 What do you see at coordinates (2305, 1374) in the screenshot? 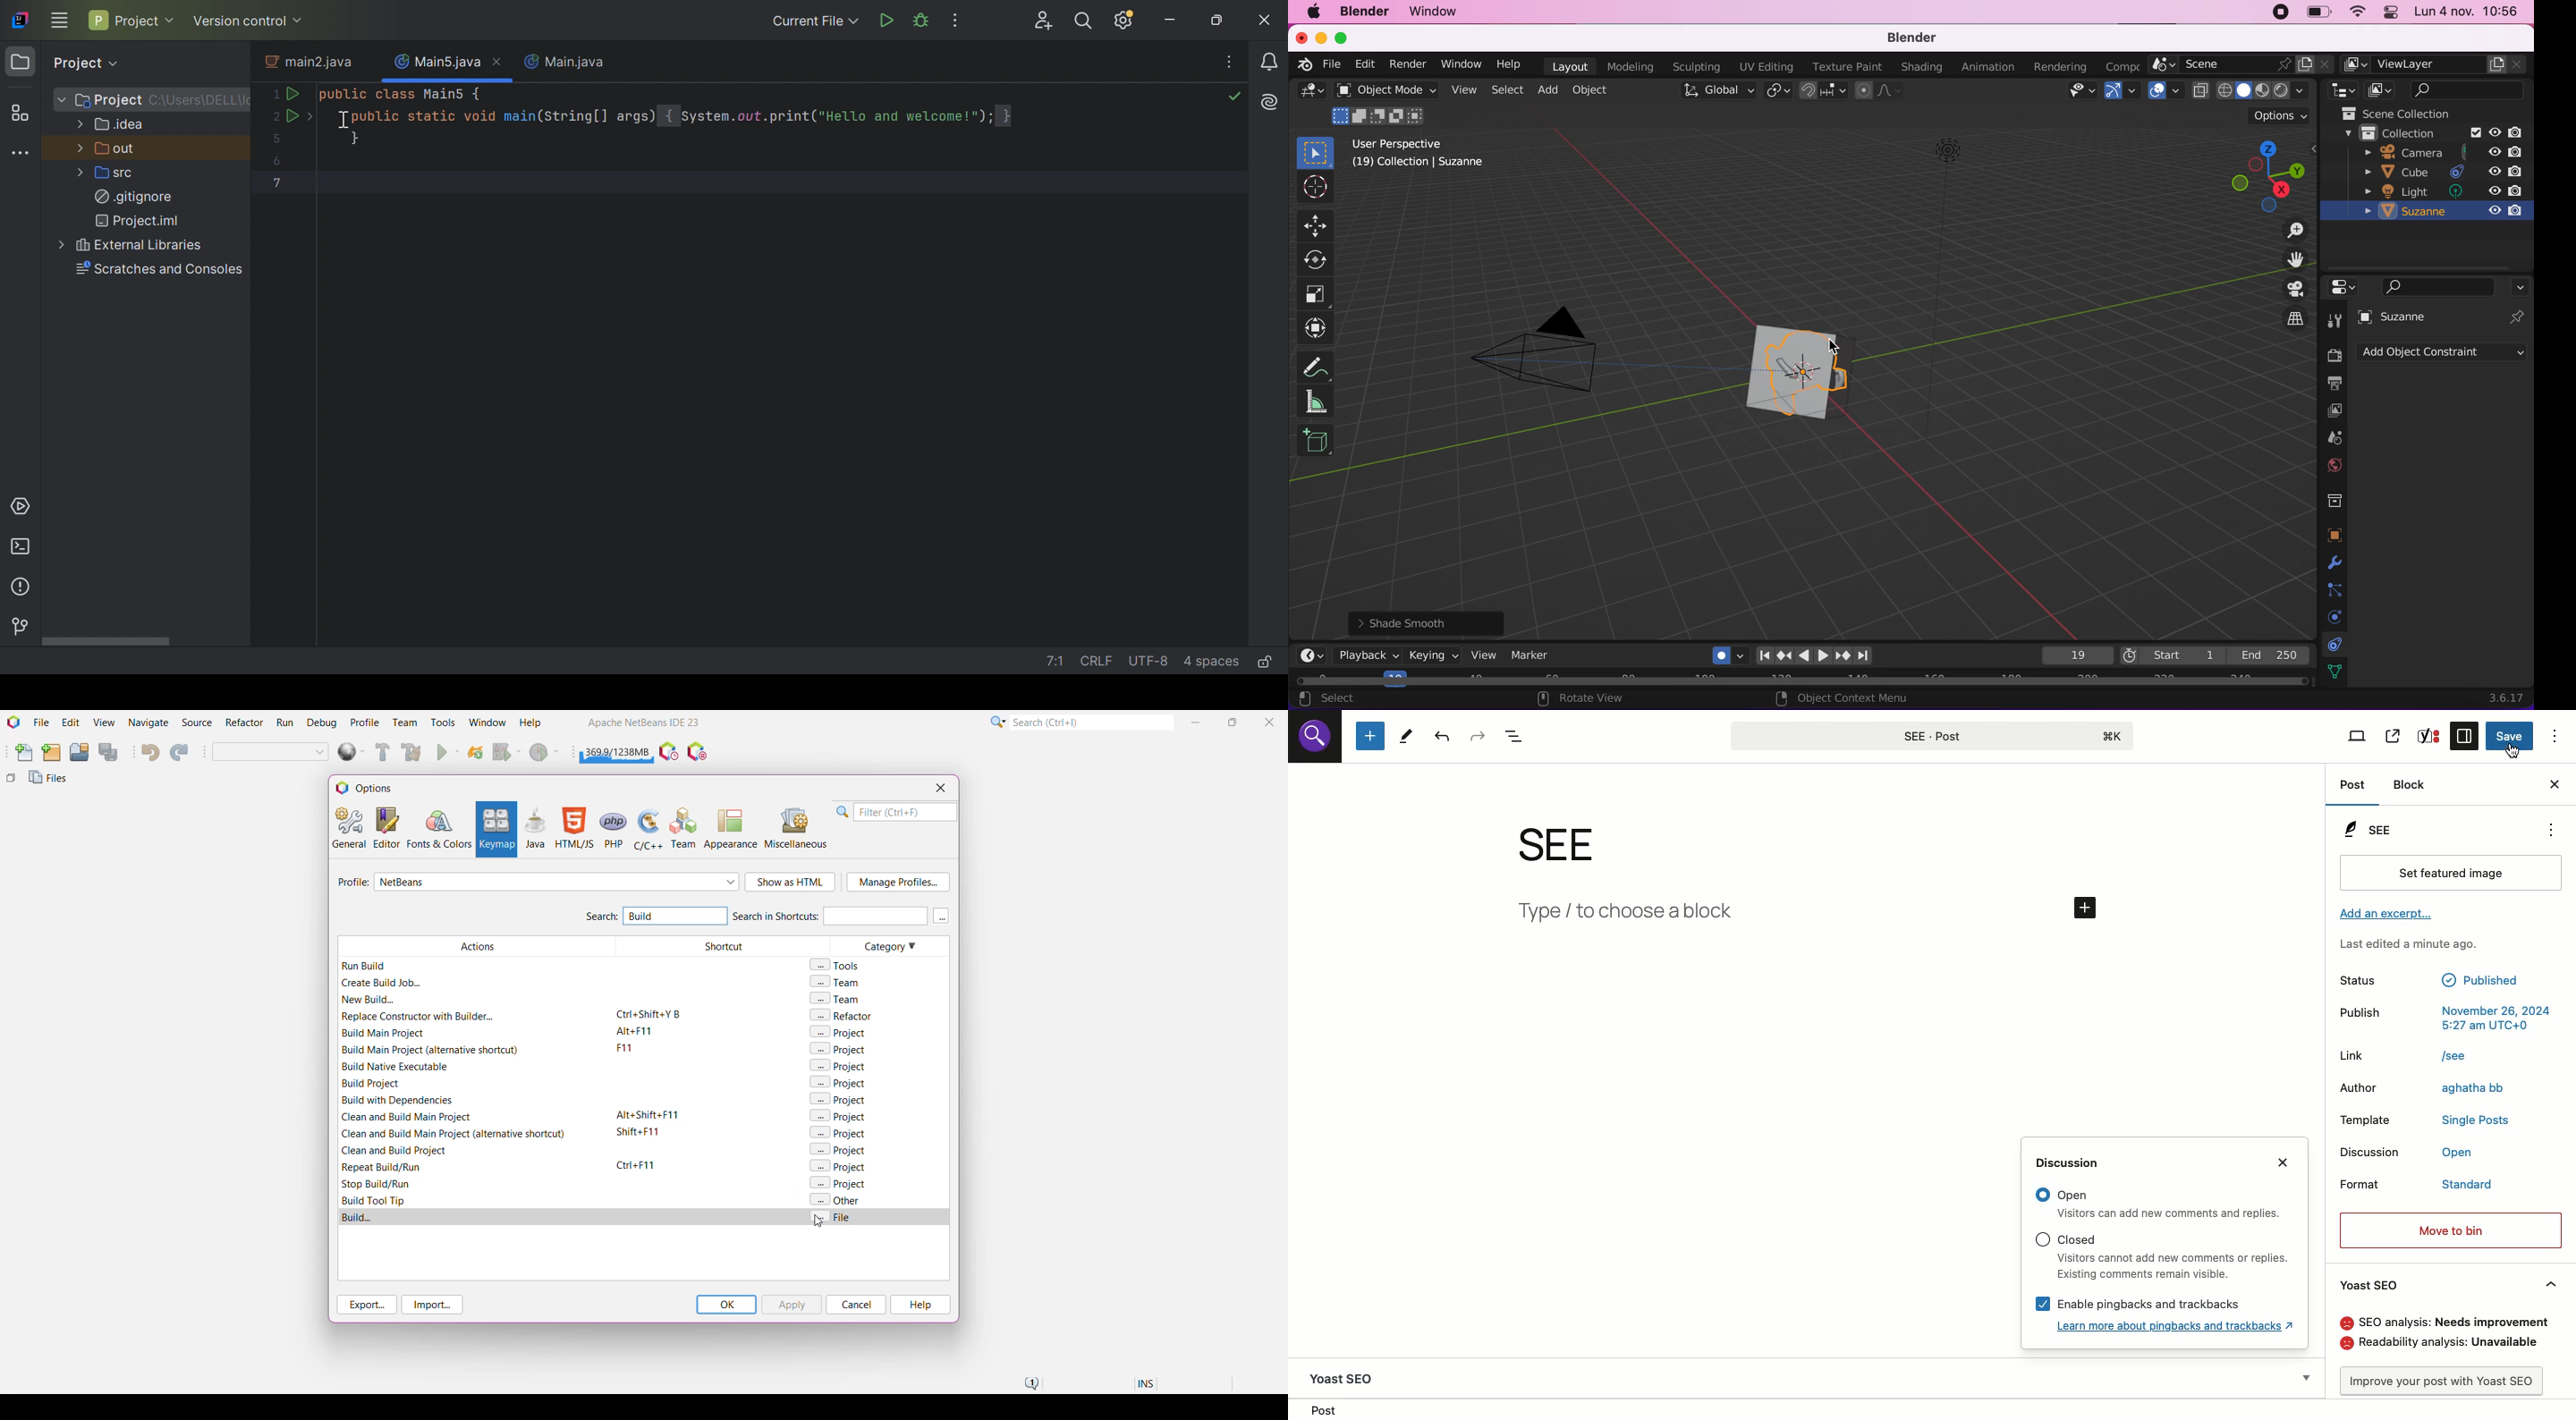
I see `Show` at bounding box center [2305, 1374].